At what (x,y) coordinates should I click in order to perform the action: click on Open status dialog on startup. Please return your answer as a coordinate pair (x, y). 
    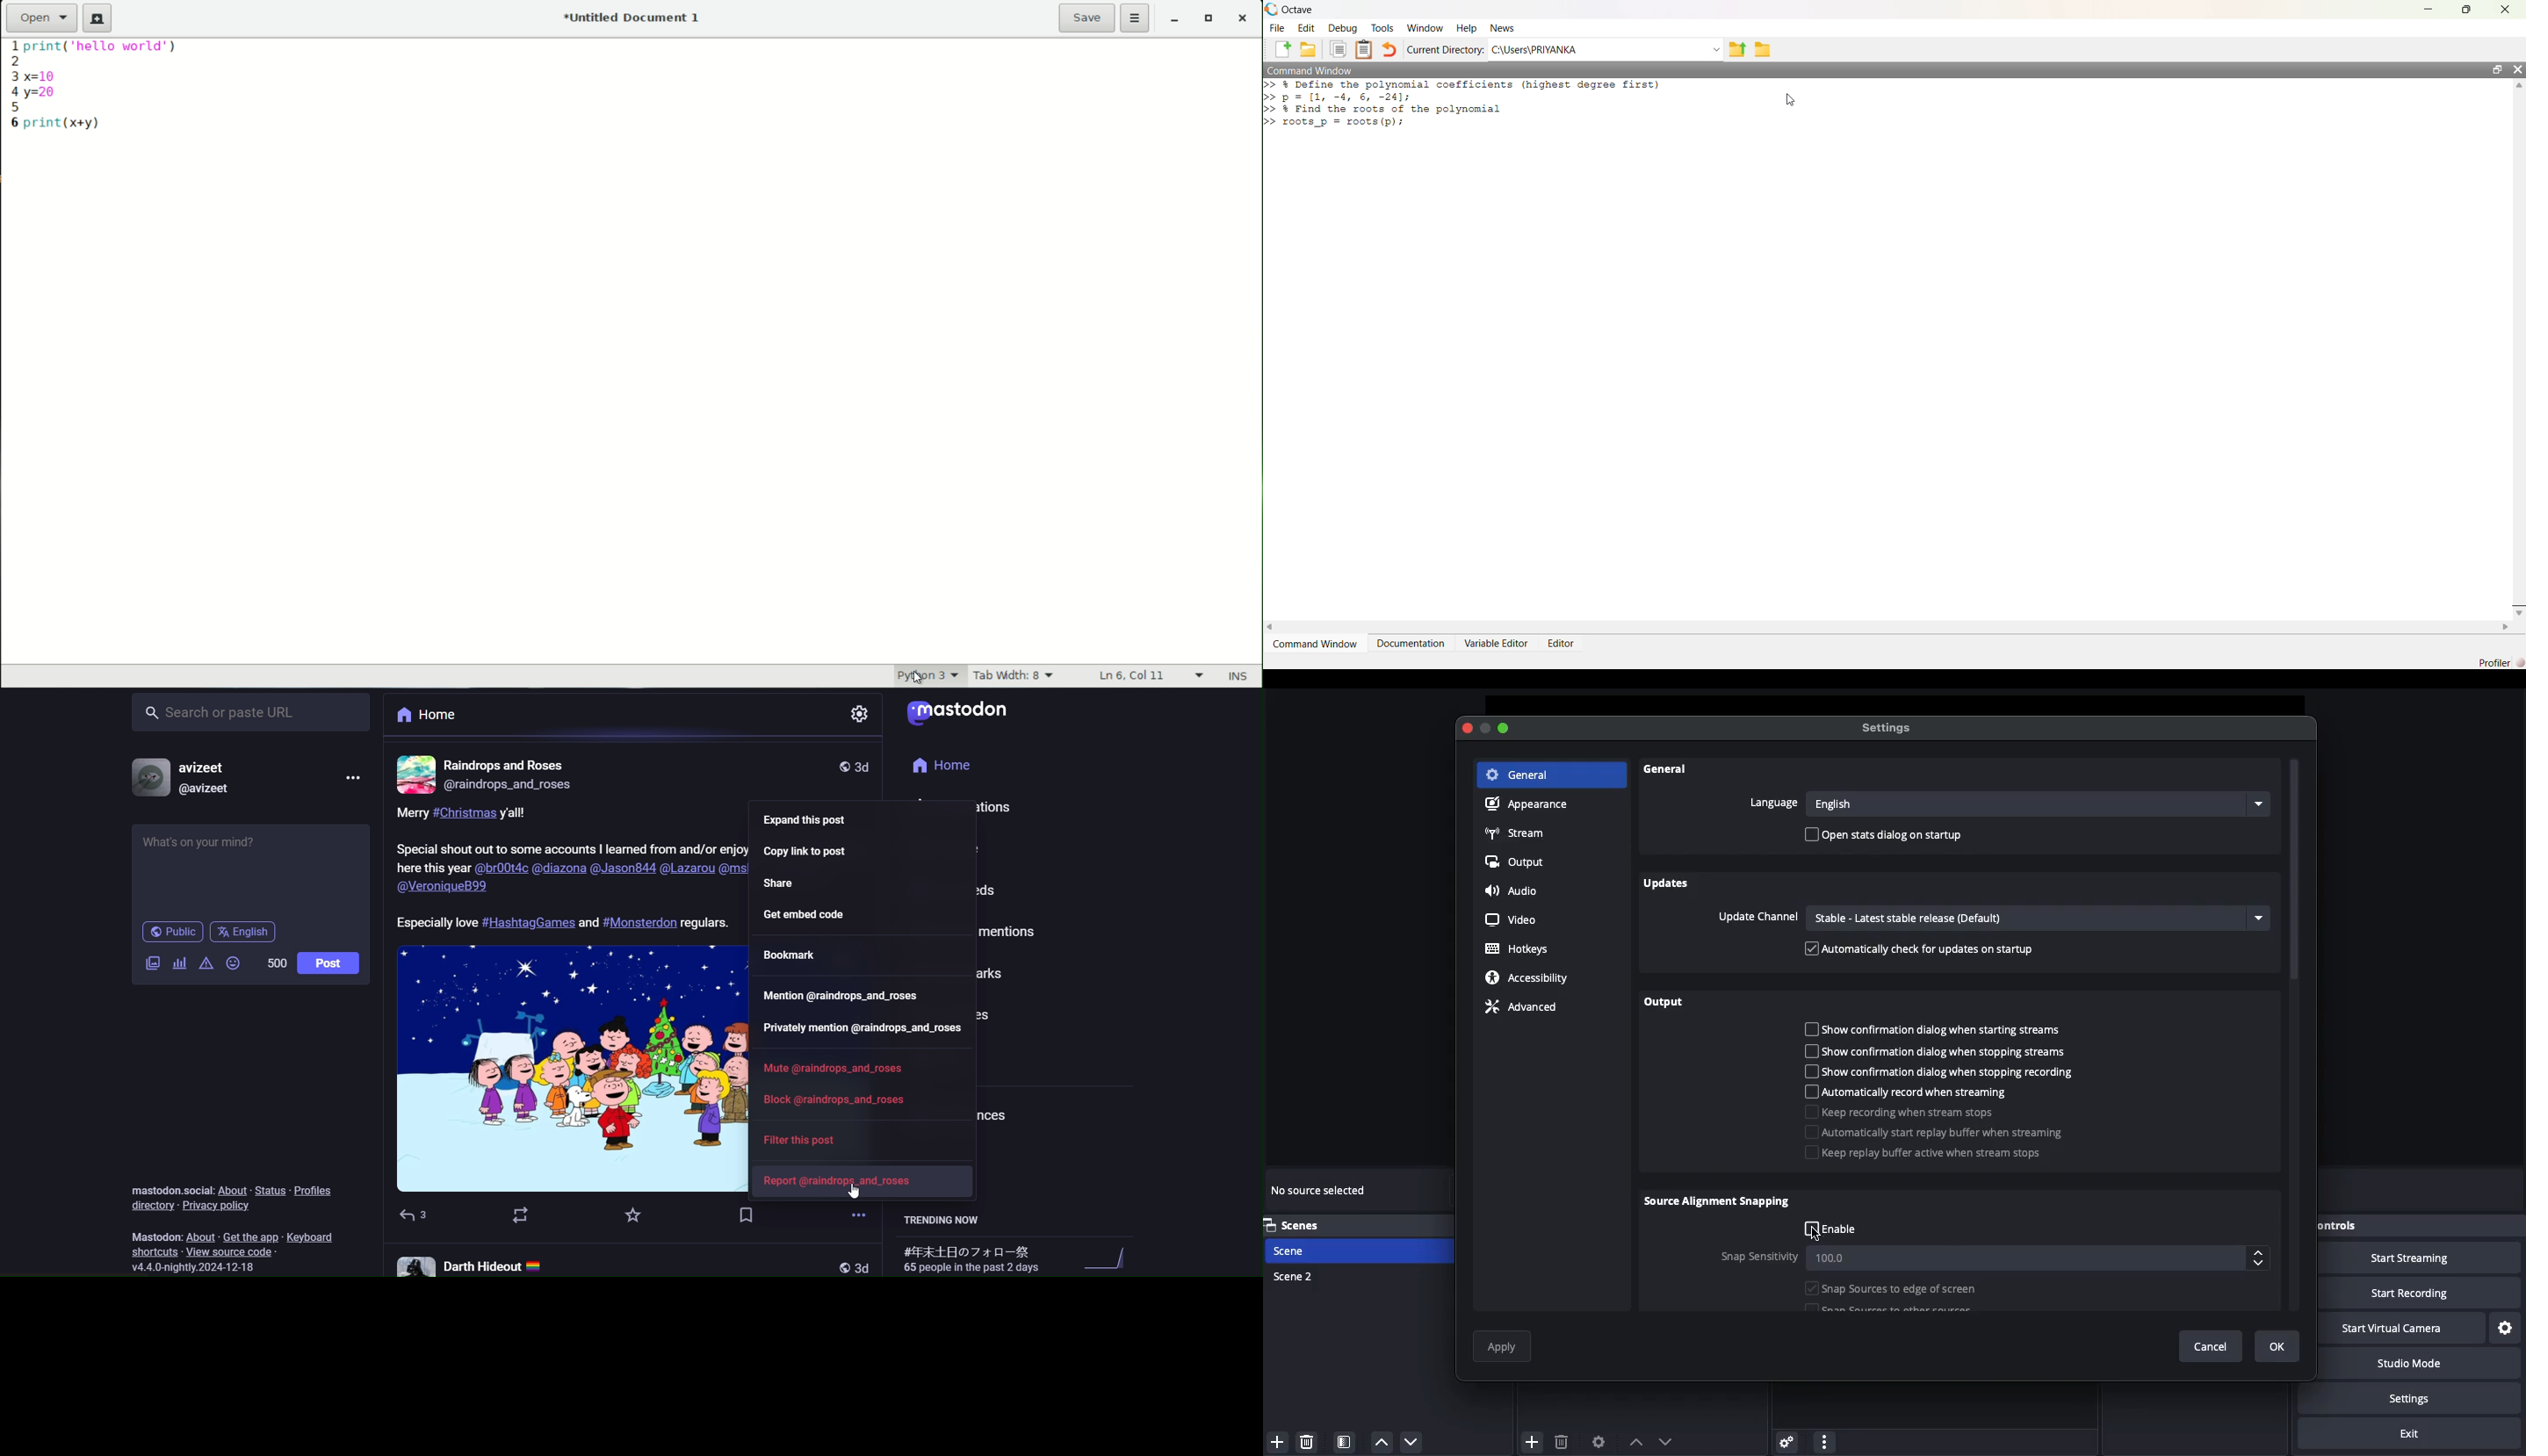
    Looking at the image, I should click on (1887, 836).